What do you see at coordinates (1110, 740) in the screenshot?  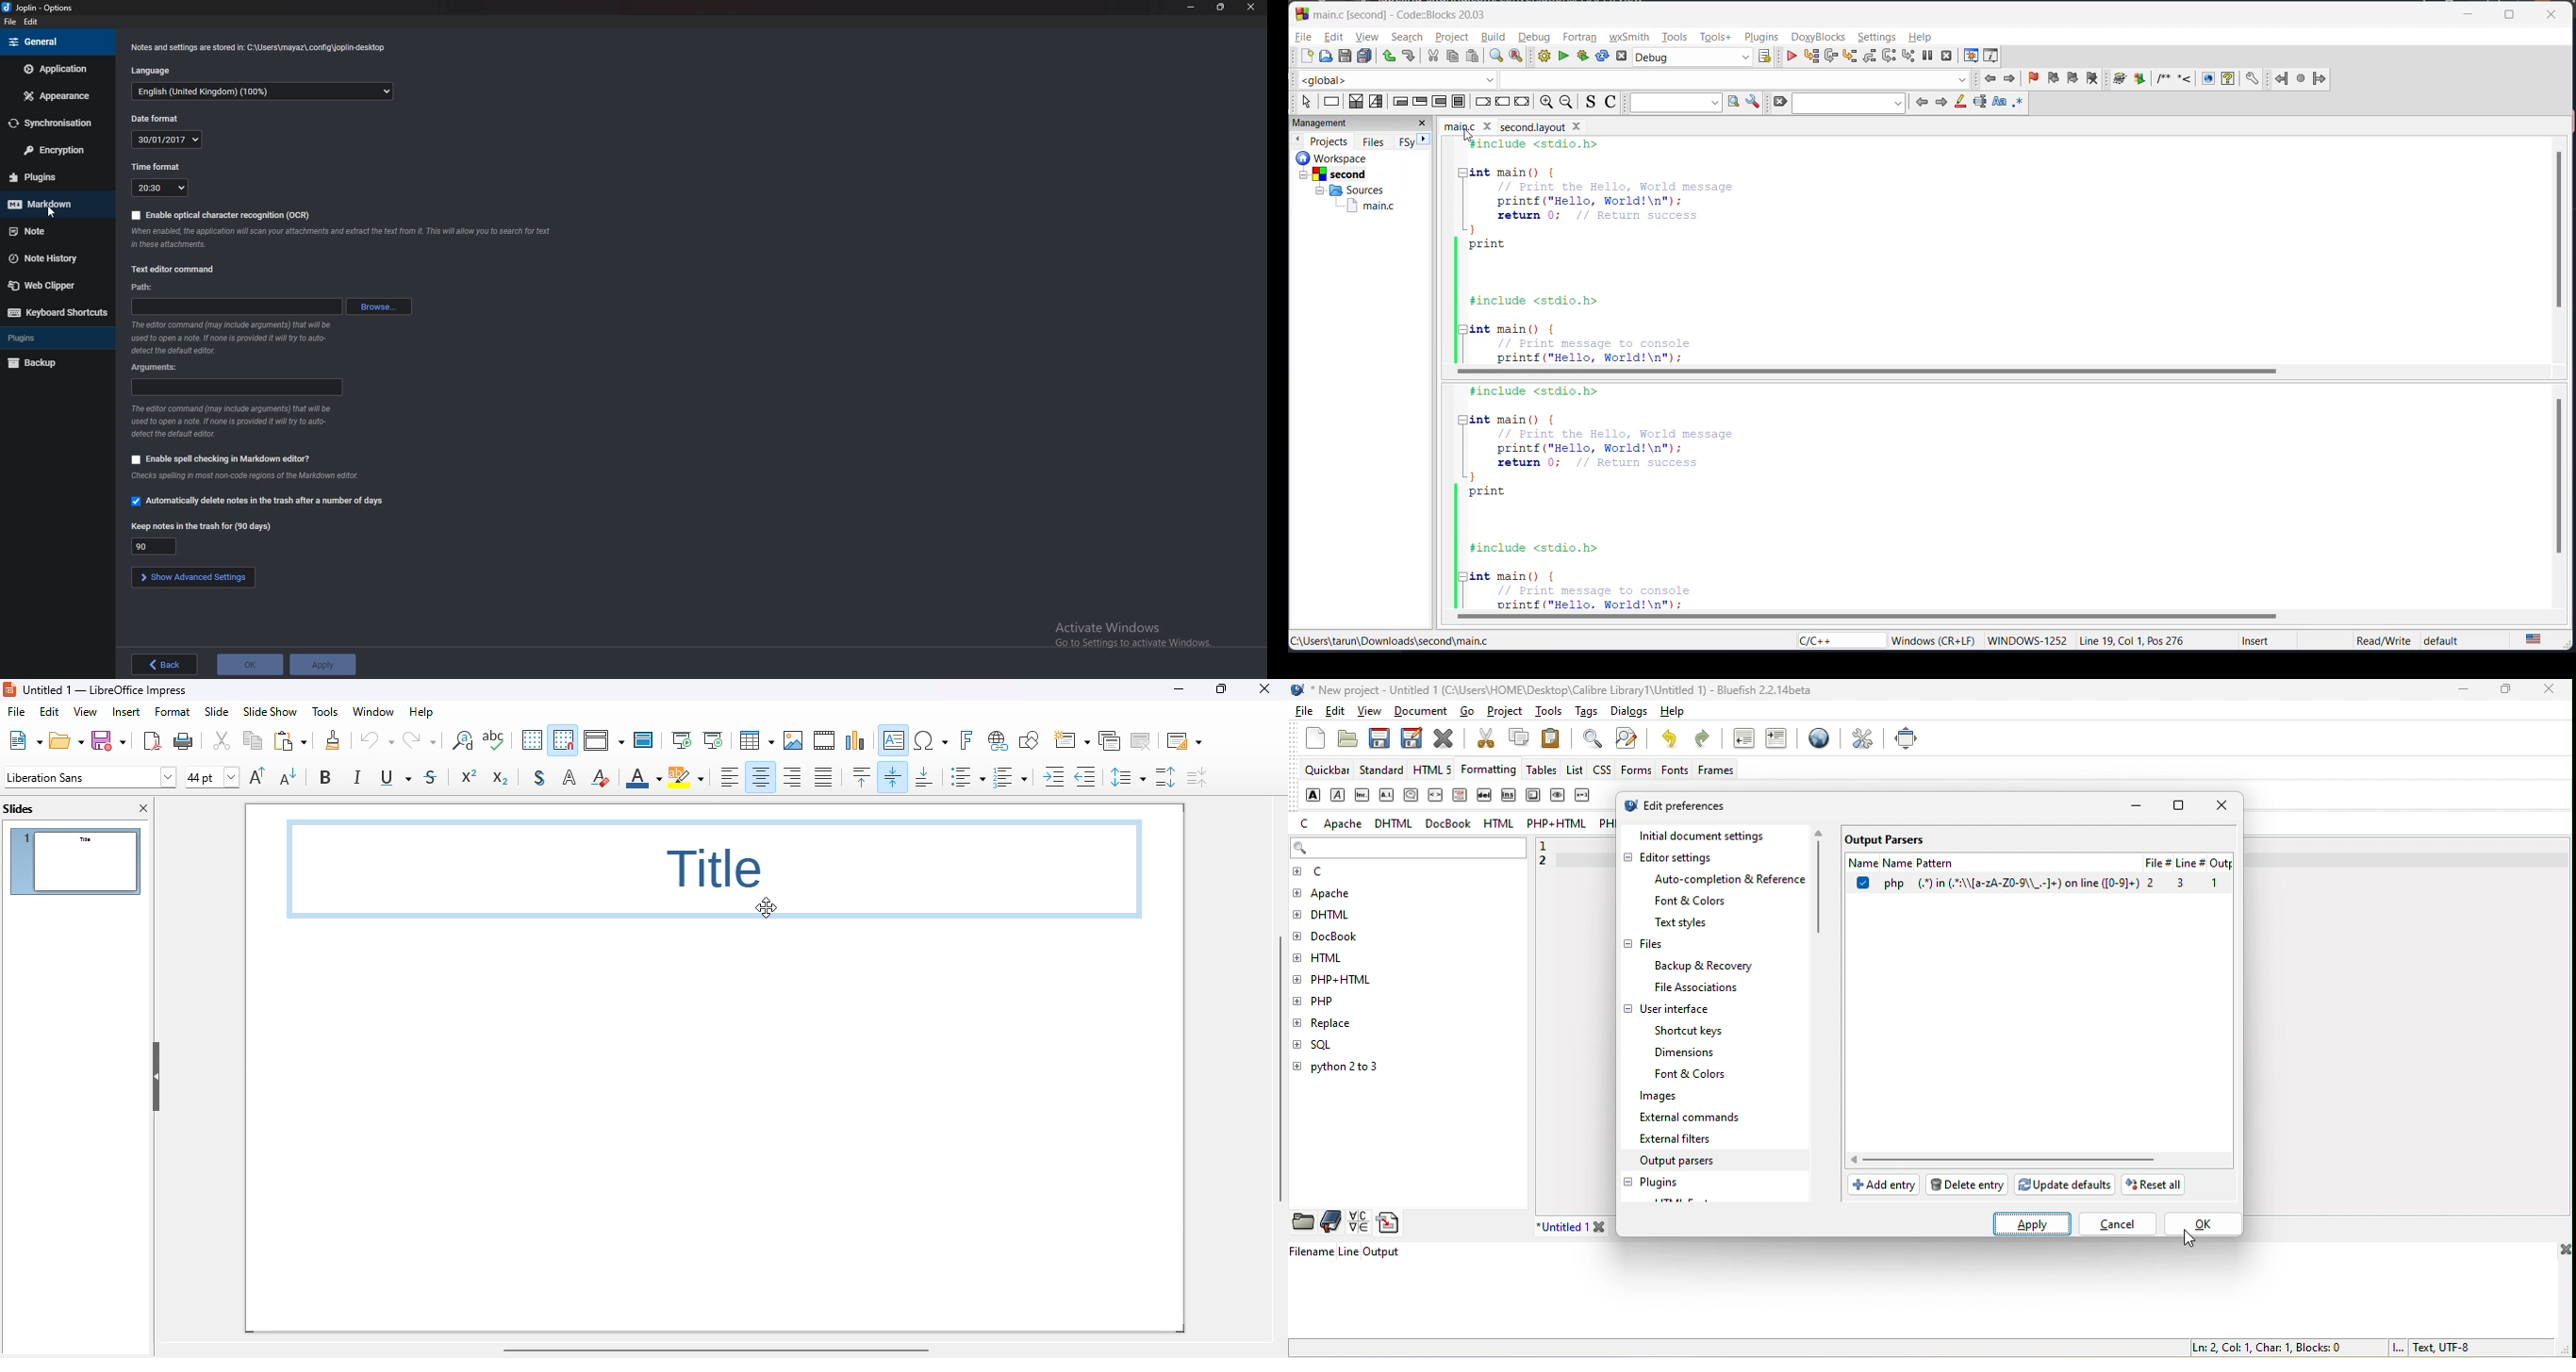 I see `duplicate slide` at bounding box center [1110, 740].